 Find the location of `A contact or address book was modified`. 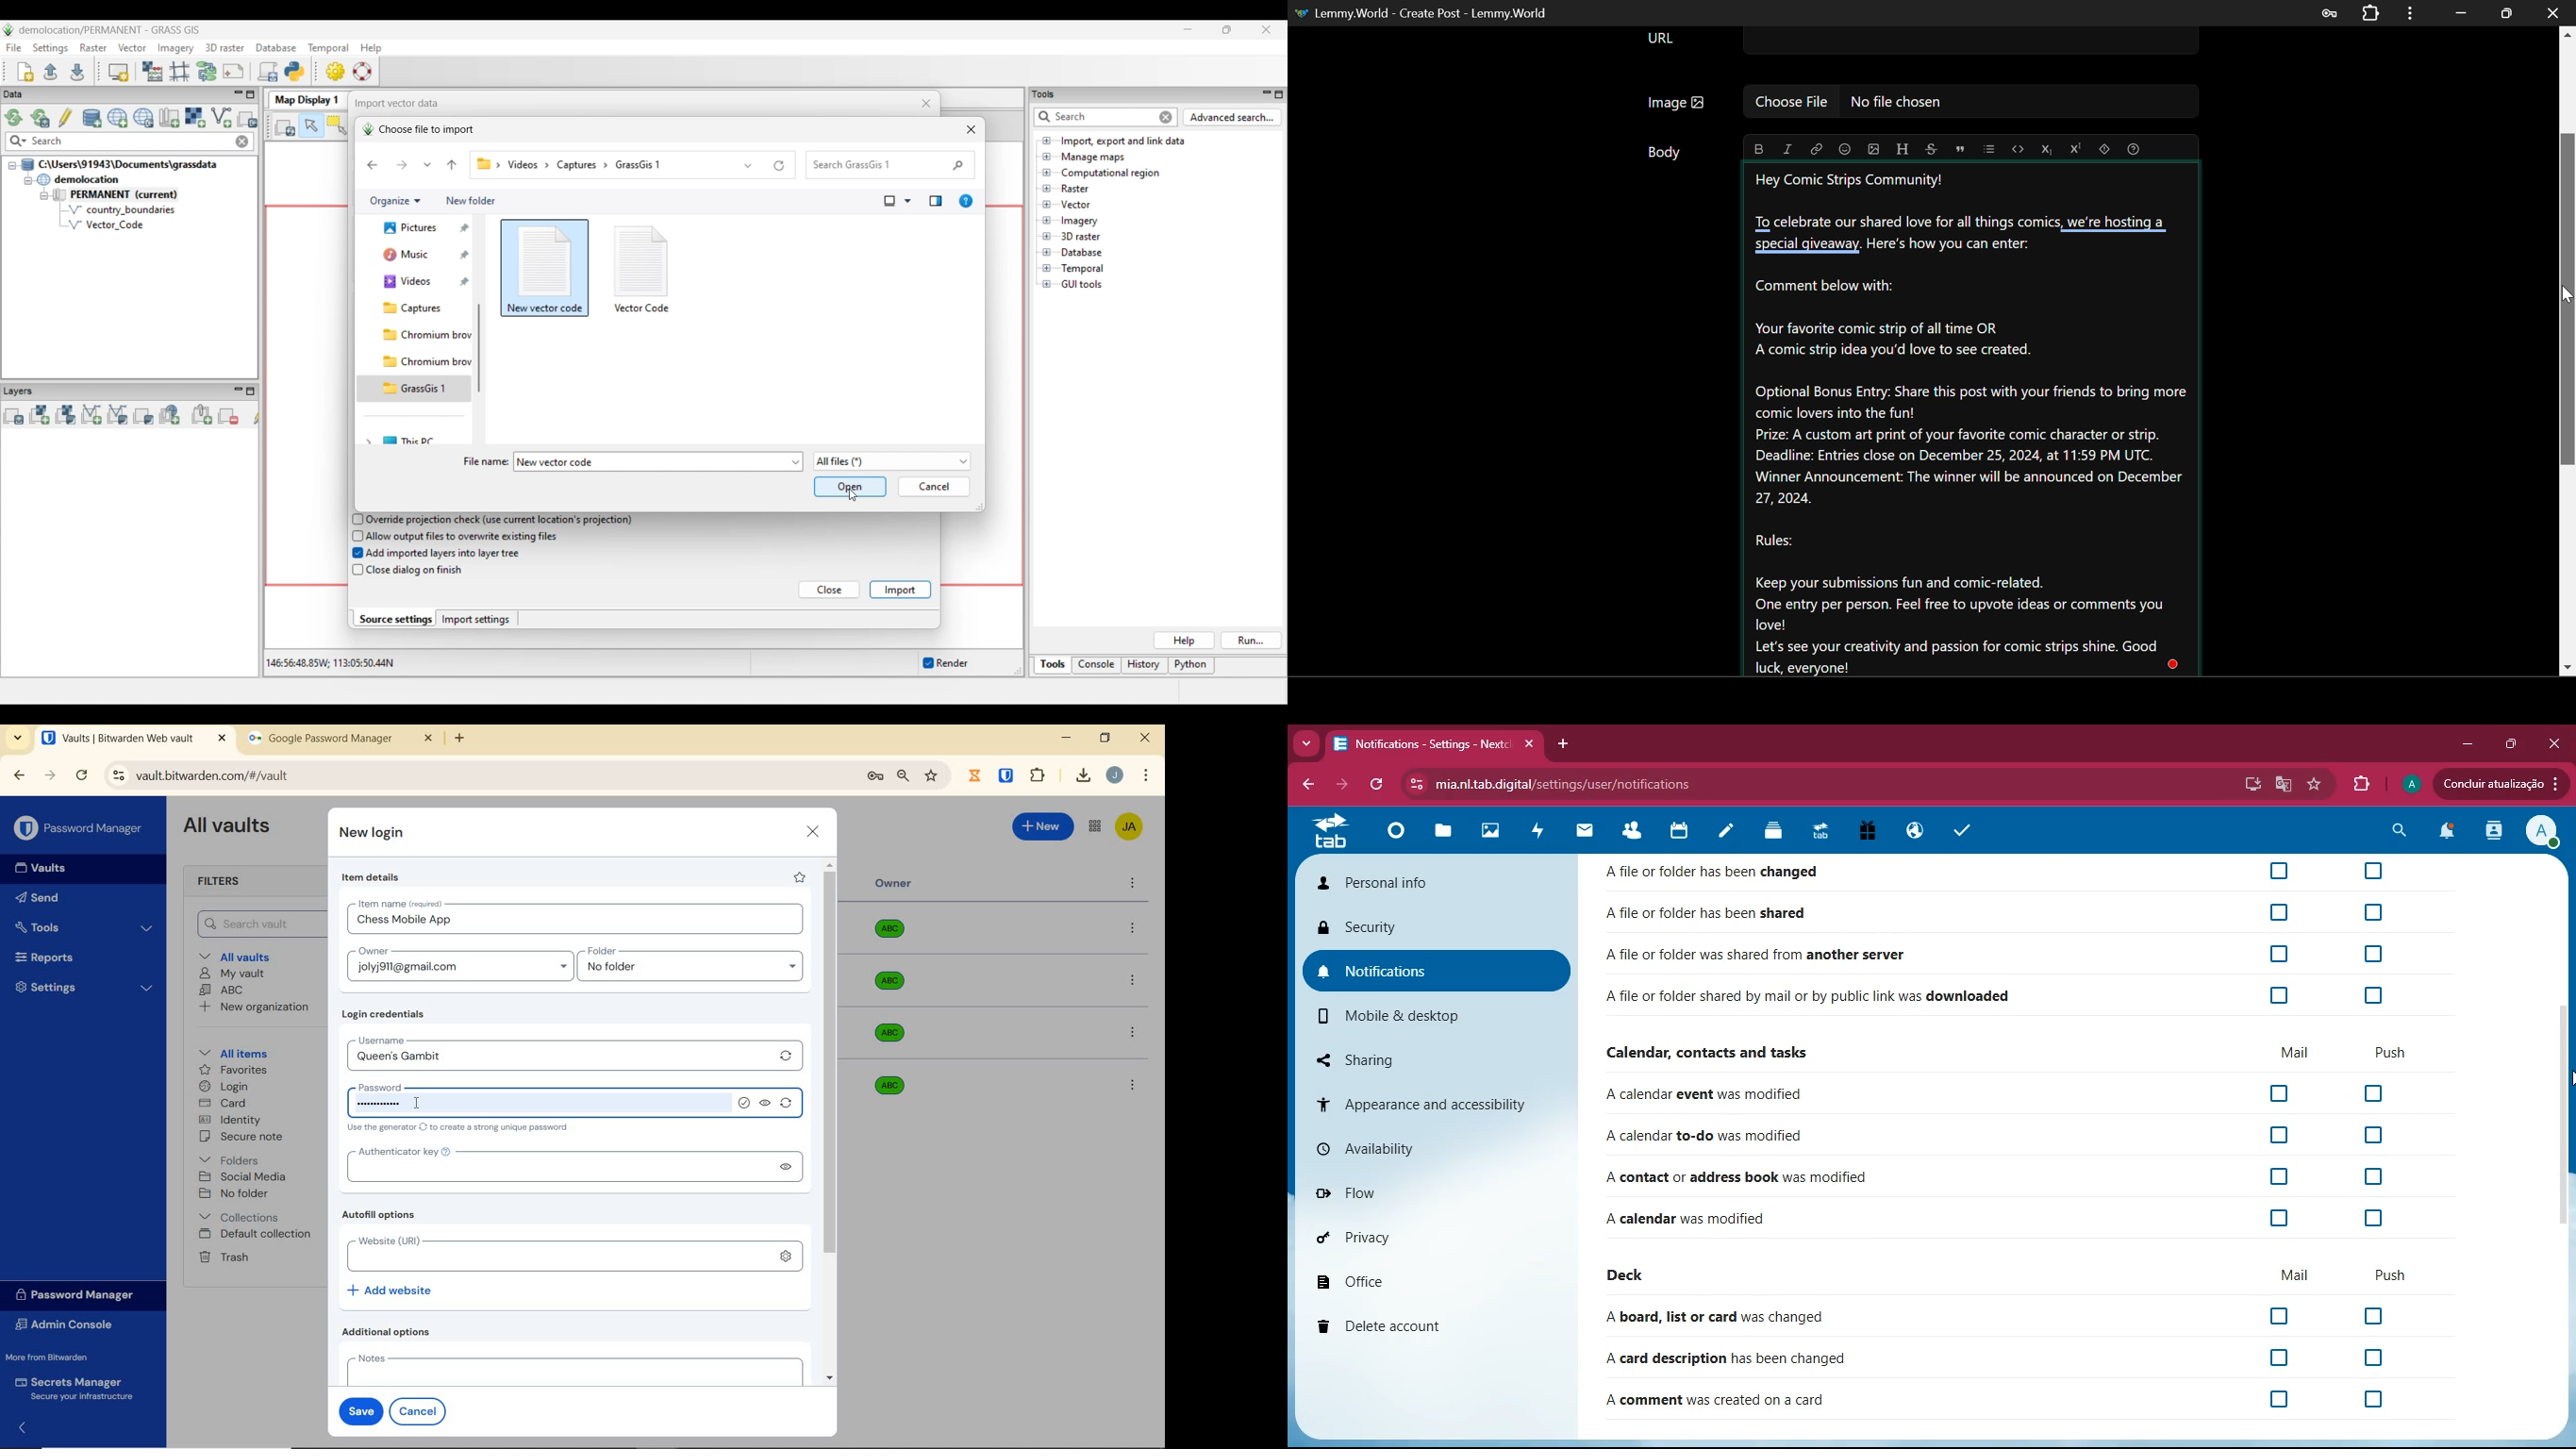

A contact or address book was modified is located at coordinates (1738, 1180).